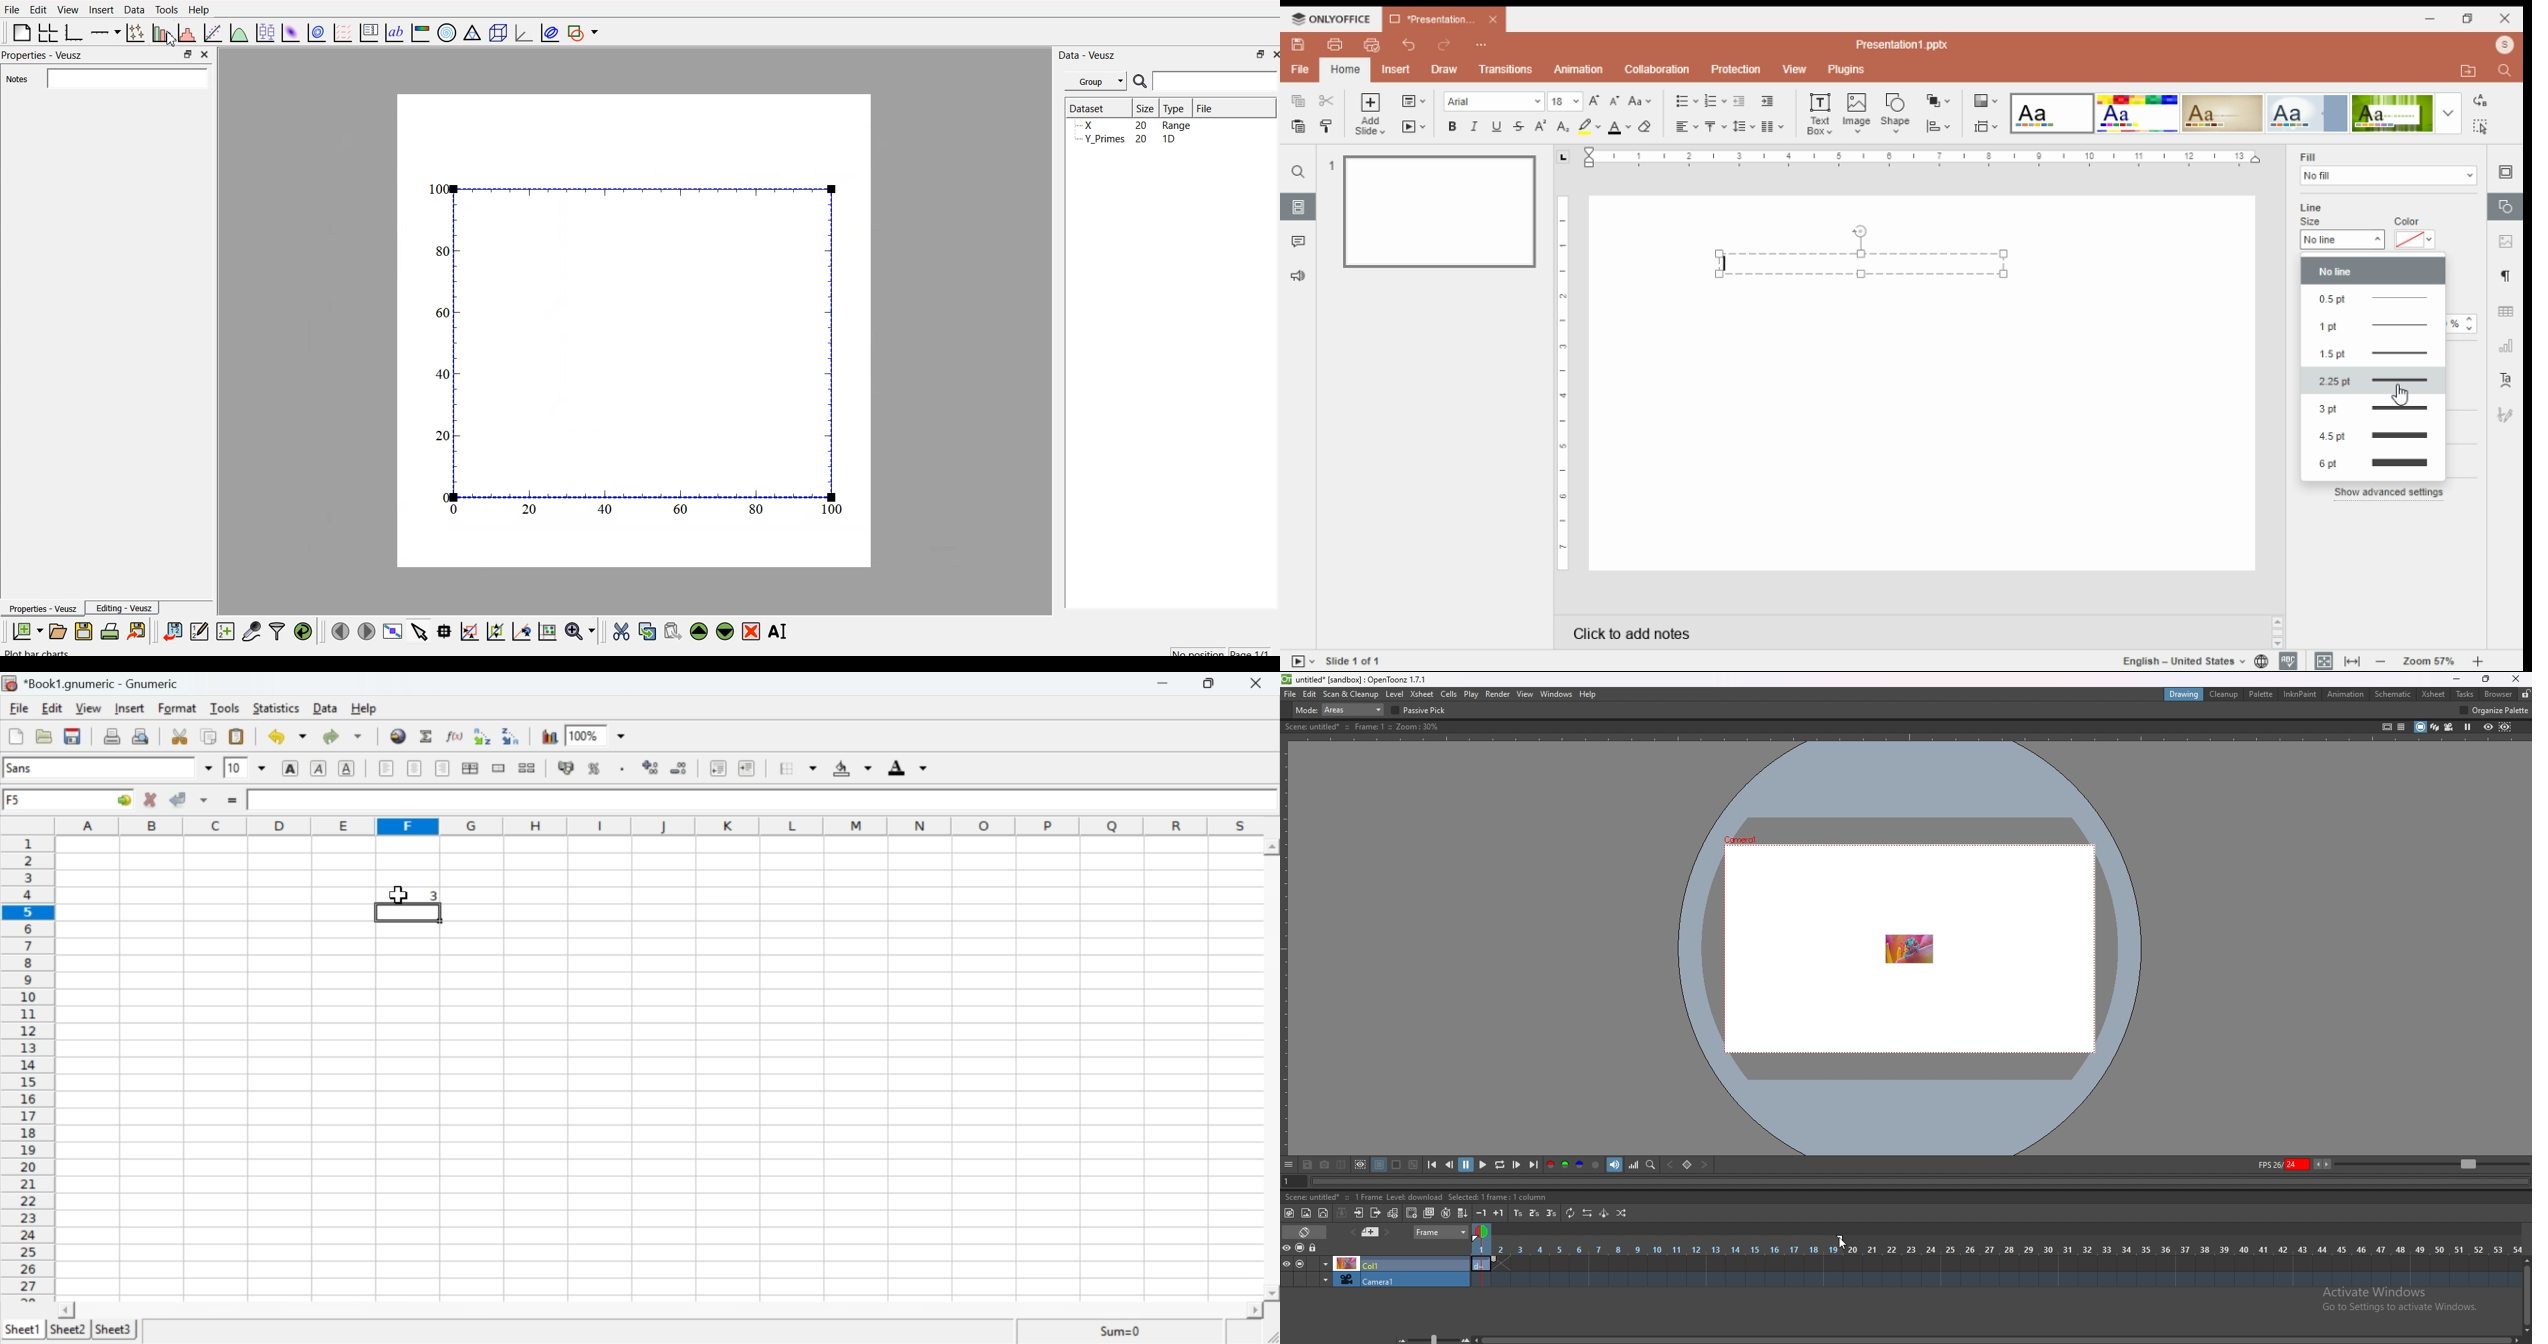  I want to click on table settings, so click(2507, 313).